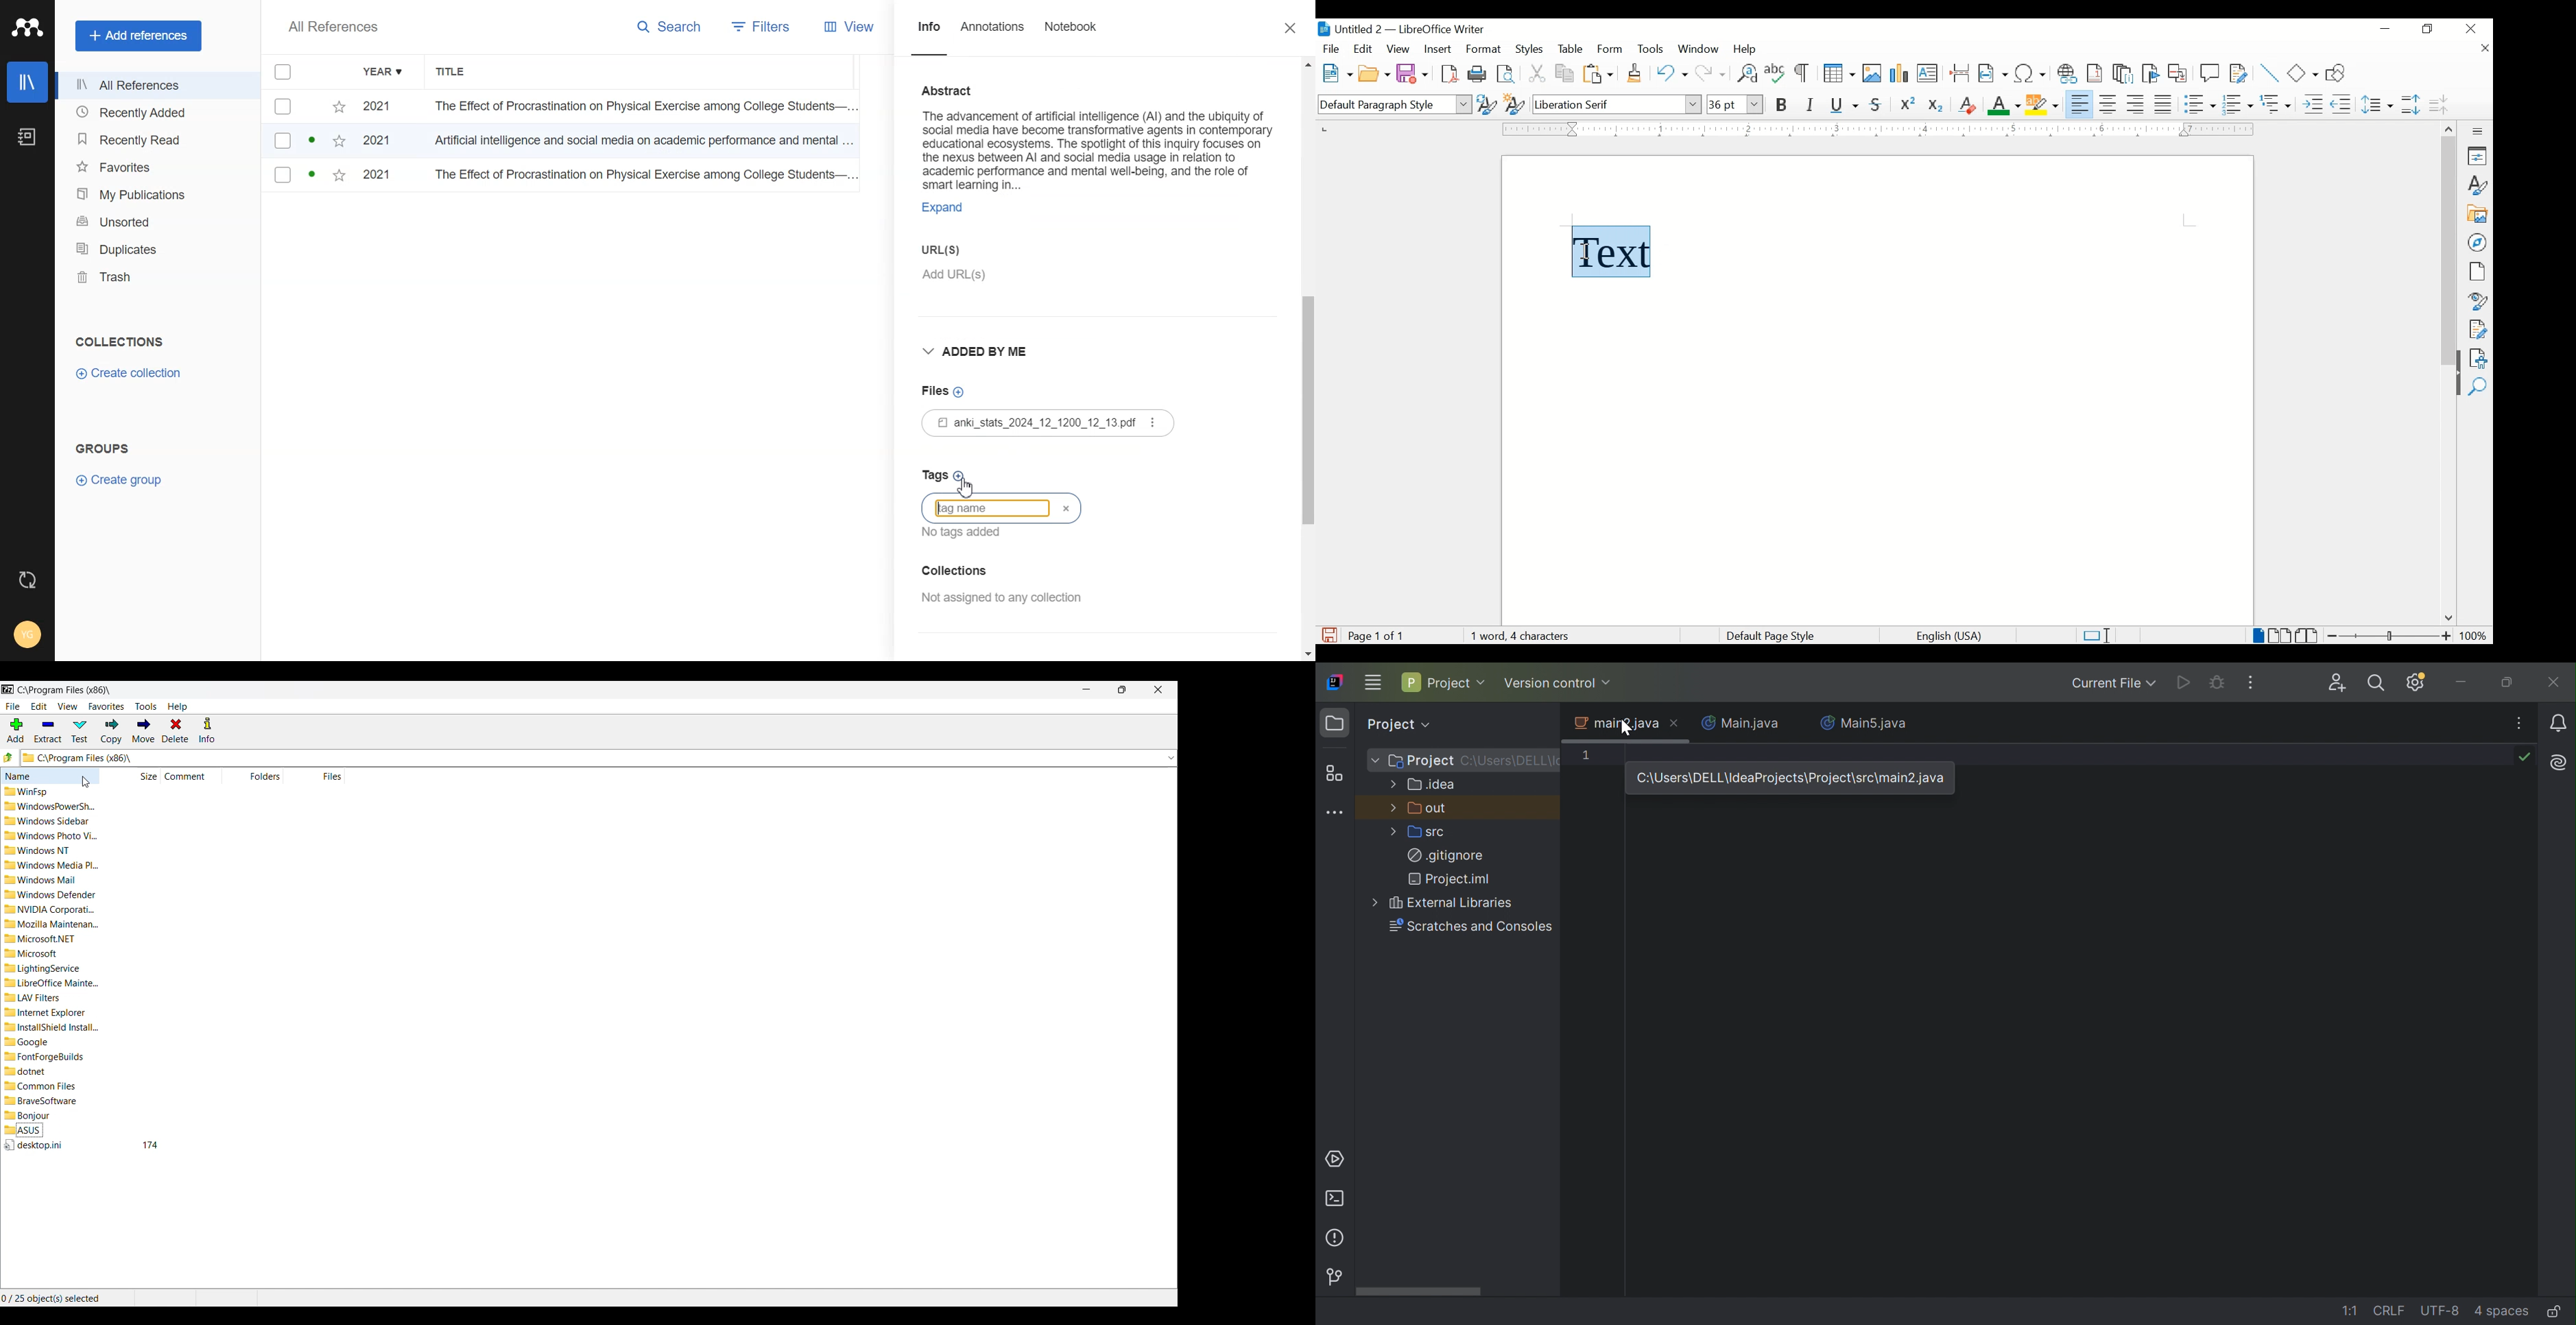 The height and width of the screenshot is (1344, 2576). Describe the element at coordinates (2438, 104) in the screenshot. I see `decrease paragraph spacing` at that location.